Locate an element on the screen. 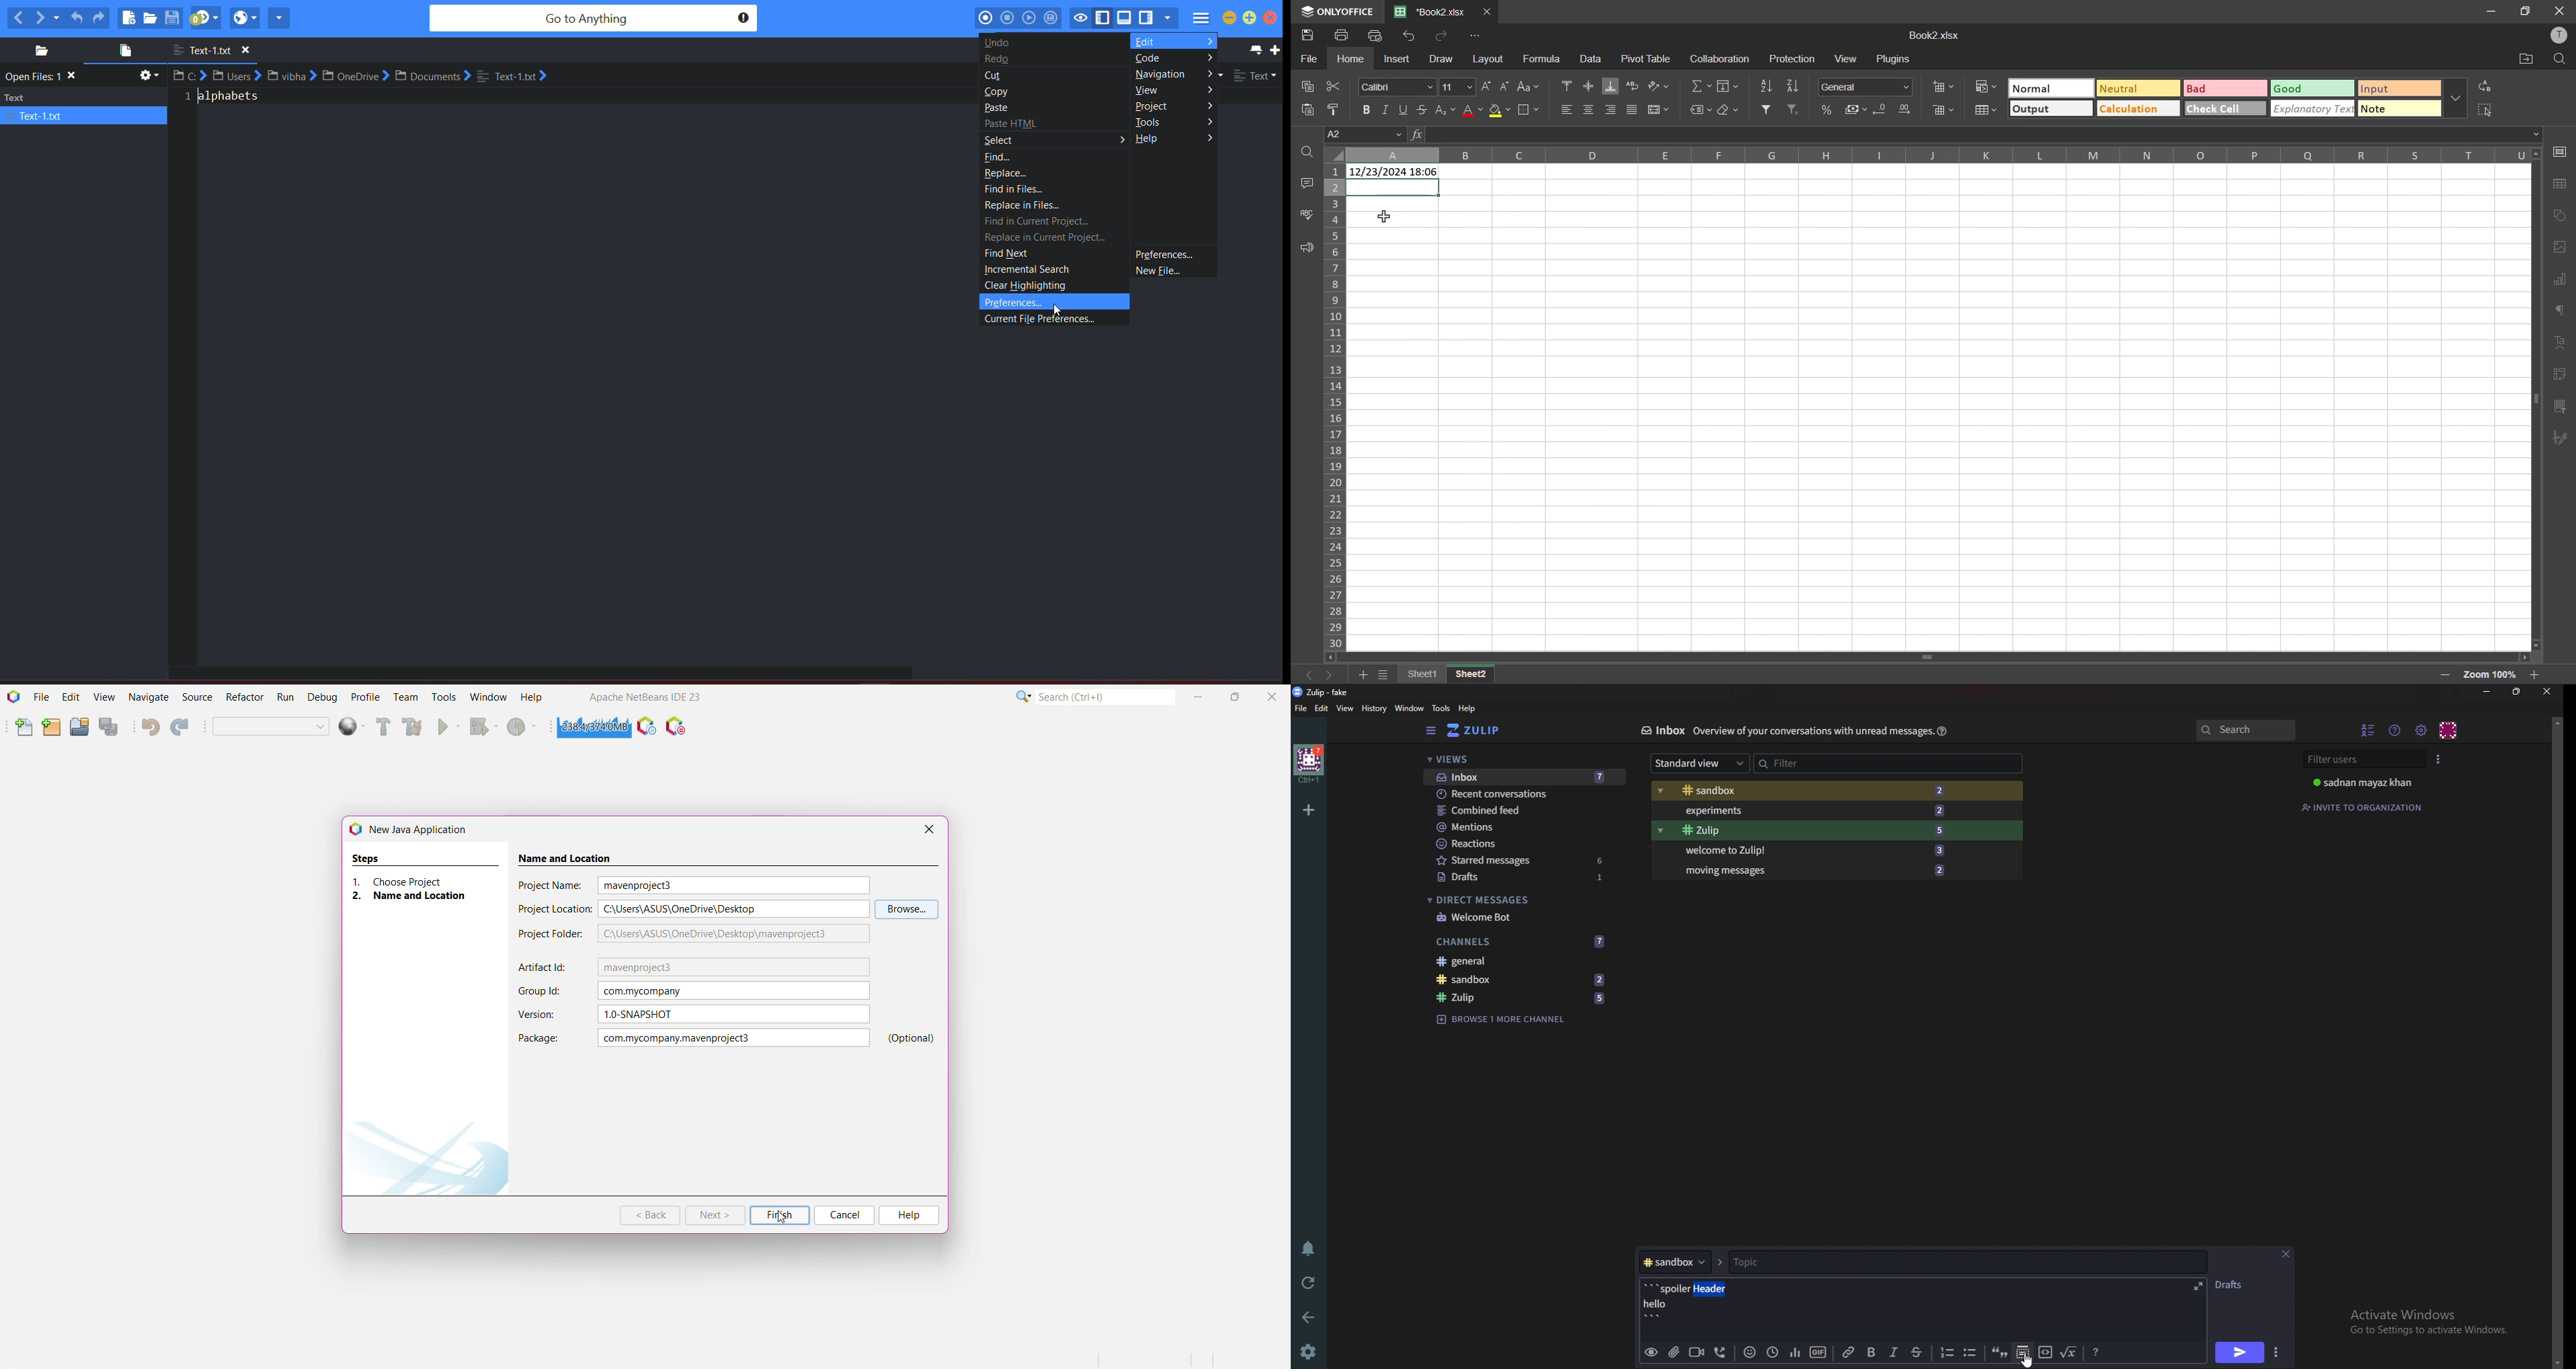 Image resolution: width=2576 pixels, height=1372 pixels. poll is located at coordinates (1797, 1352).